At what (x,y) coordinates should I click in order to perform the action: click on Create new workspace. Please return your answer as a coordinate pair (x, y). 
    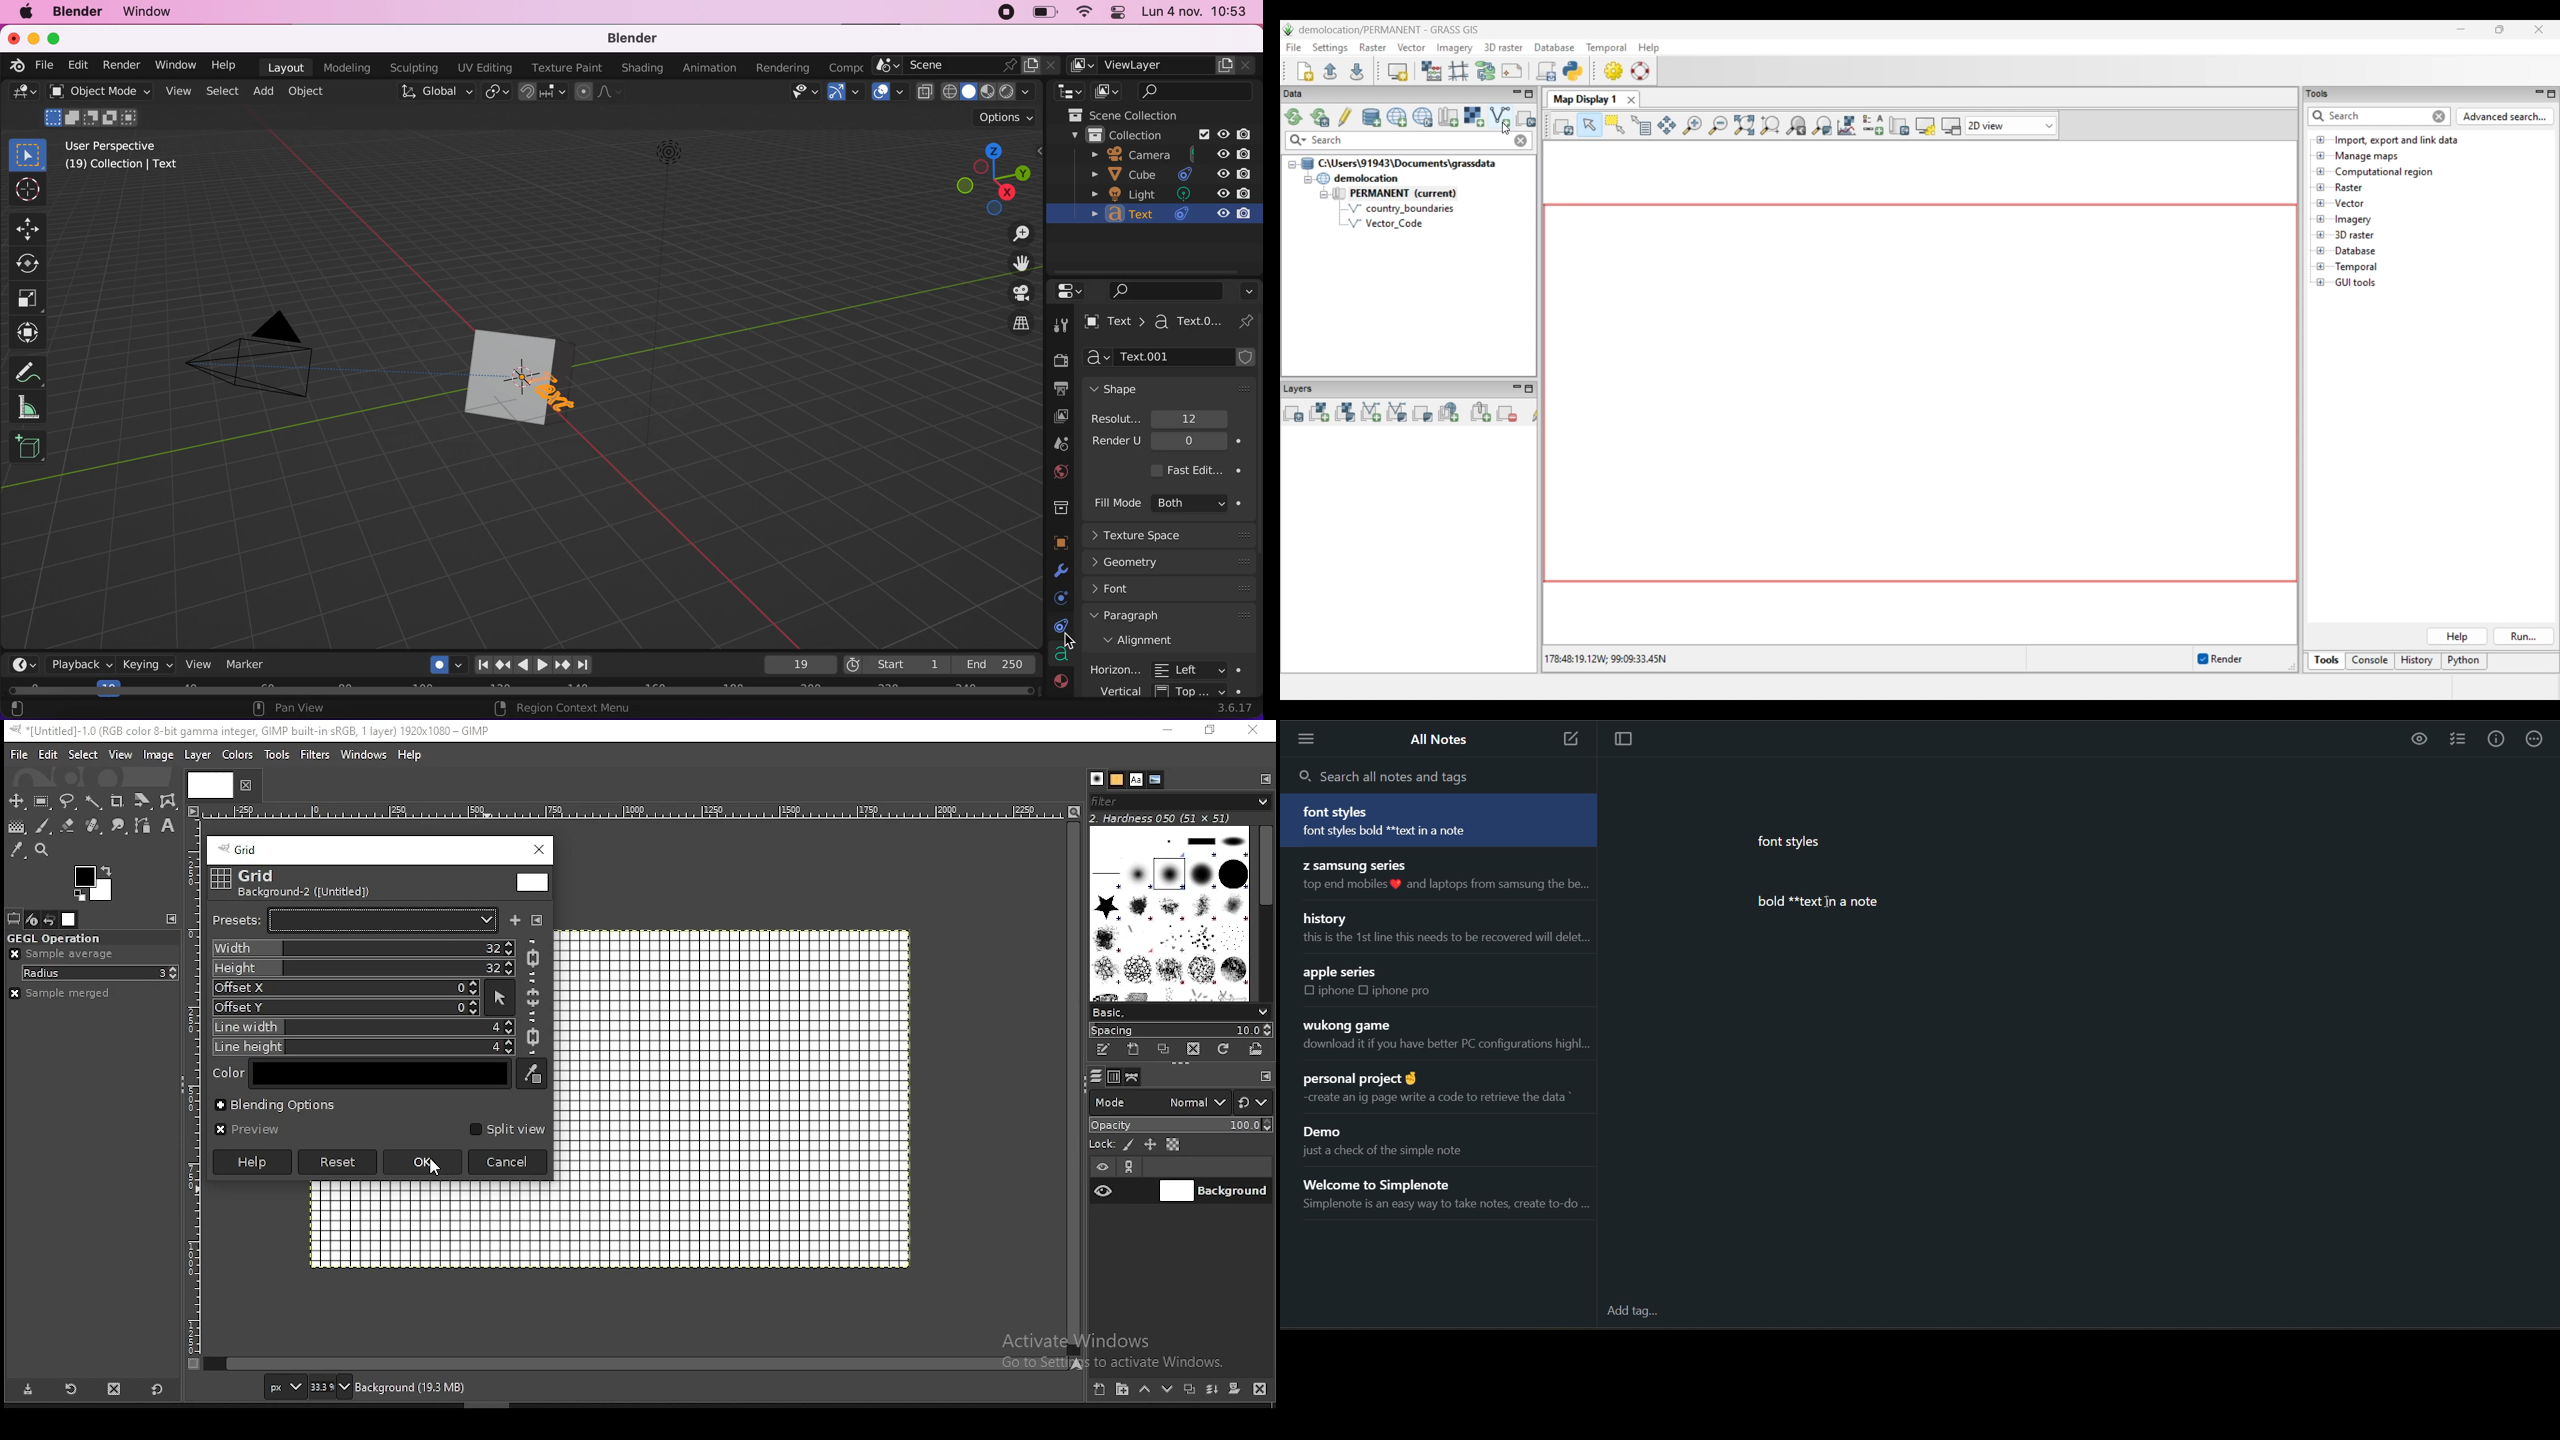
    Looking at the image, I should click on (1306, 71).